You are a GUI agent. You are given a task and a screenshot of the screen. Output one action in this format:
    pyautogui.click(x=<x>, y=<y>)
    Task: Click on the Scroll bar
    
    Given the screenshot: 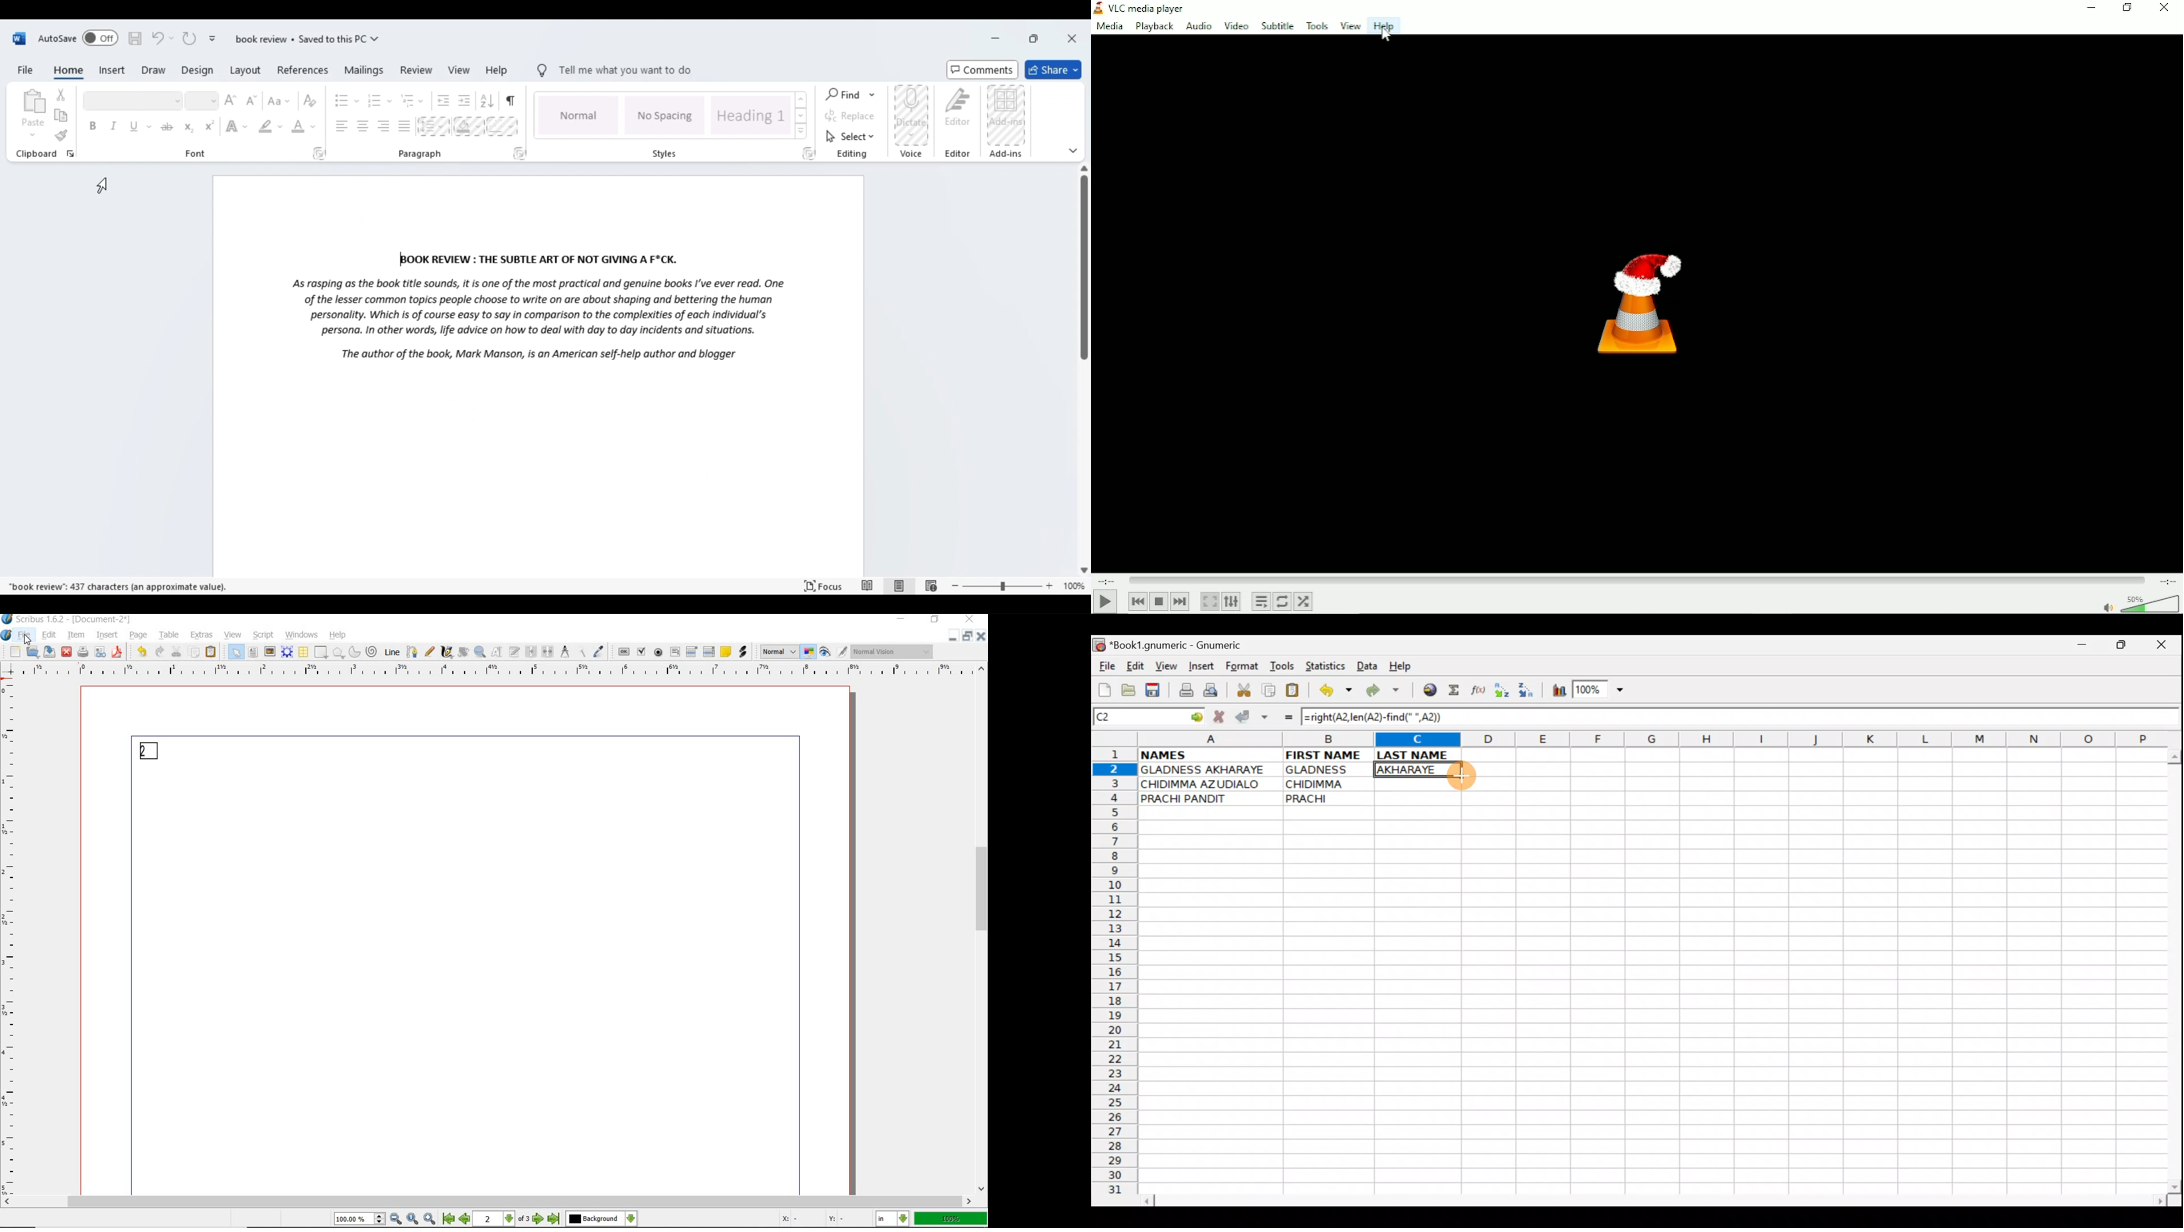 What is the action you would take?
    pyautogui.click(x=2172, y=969)
    